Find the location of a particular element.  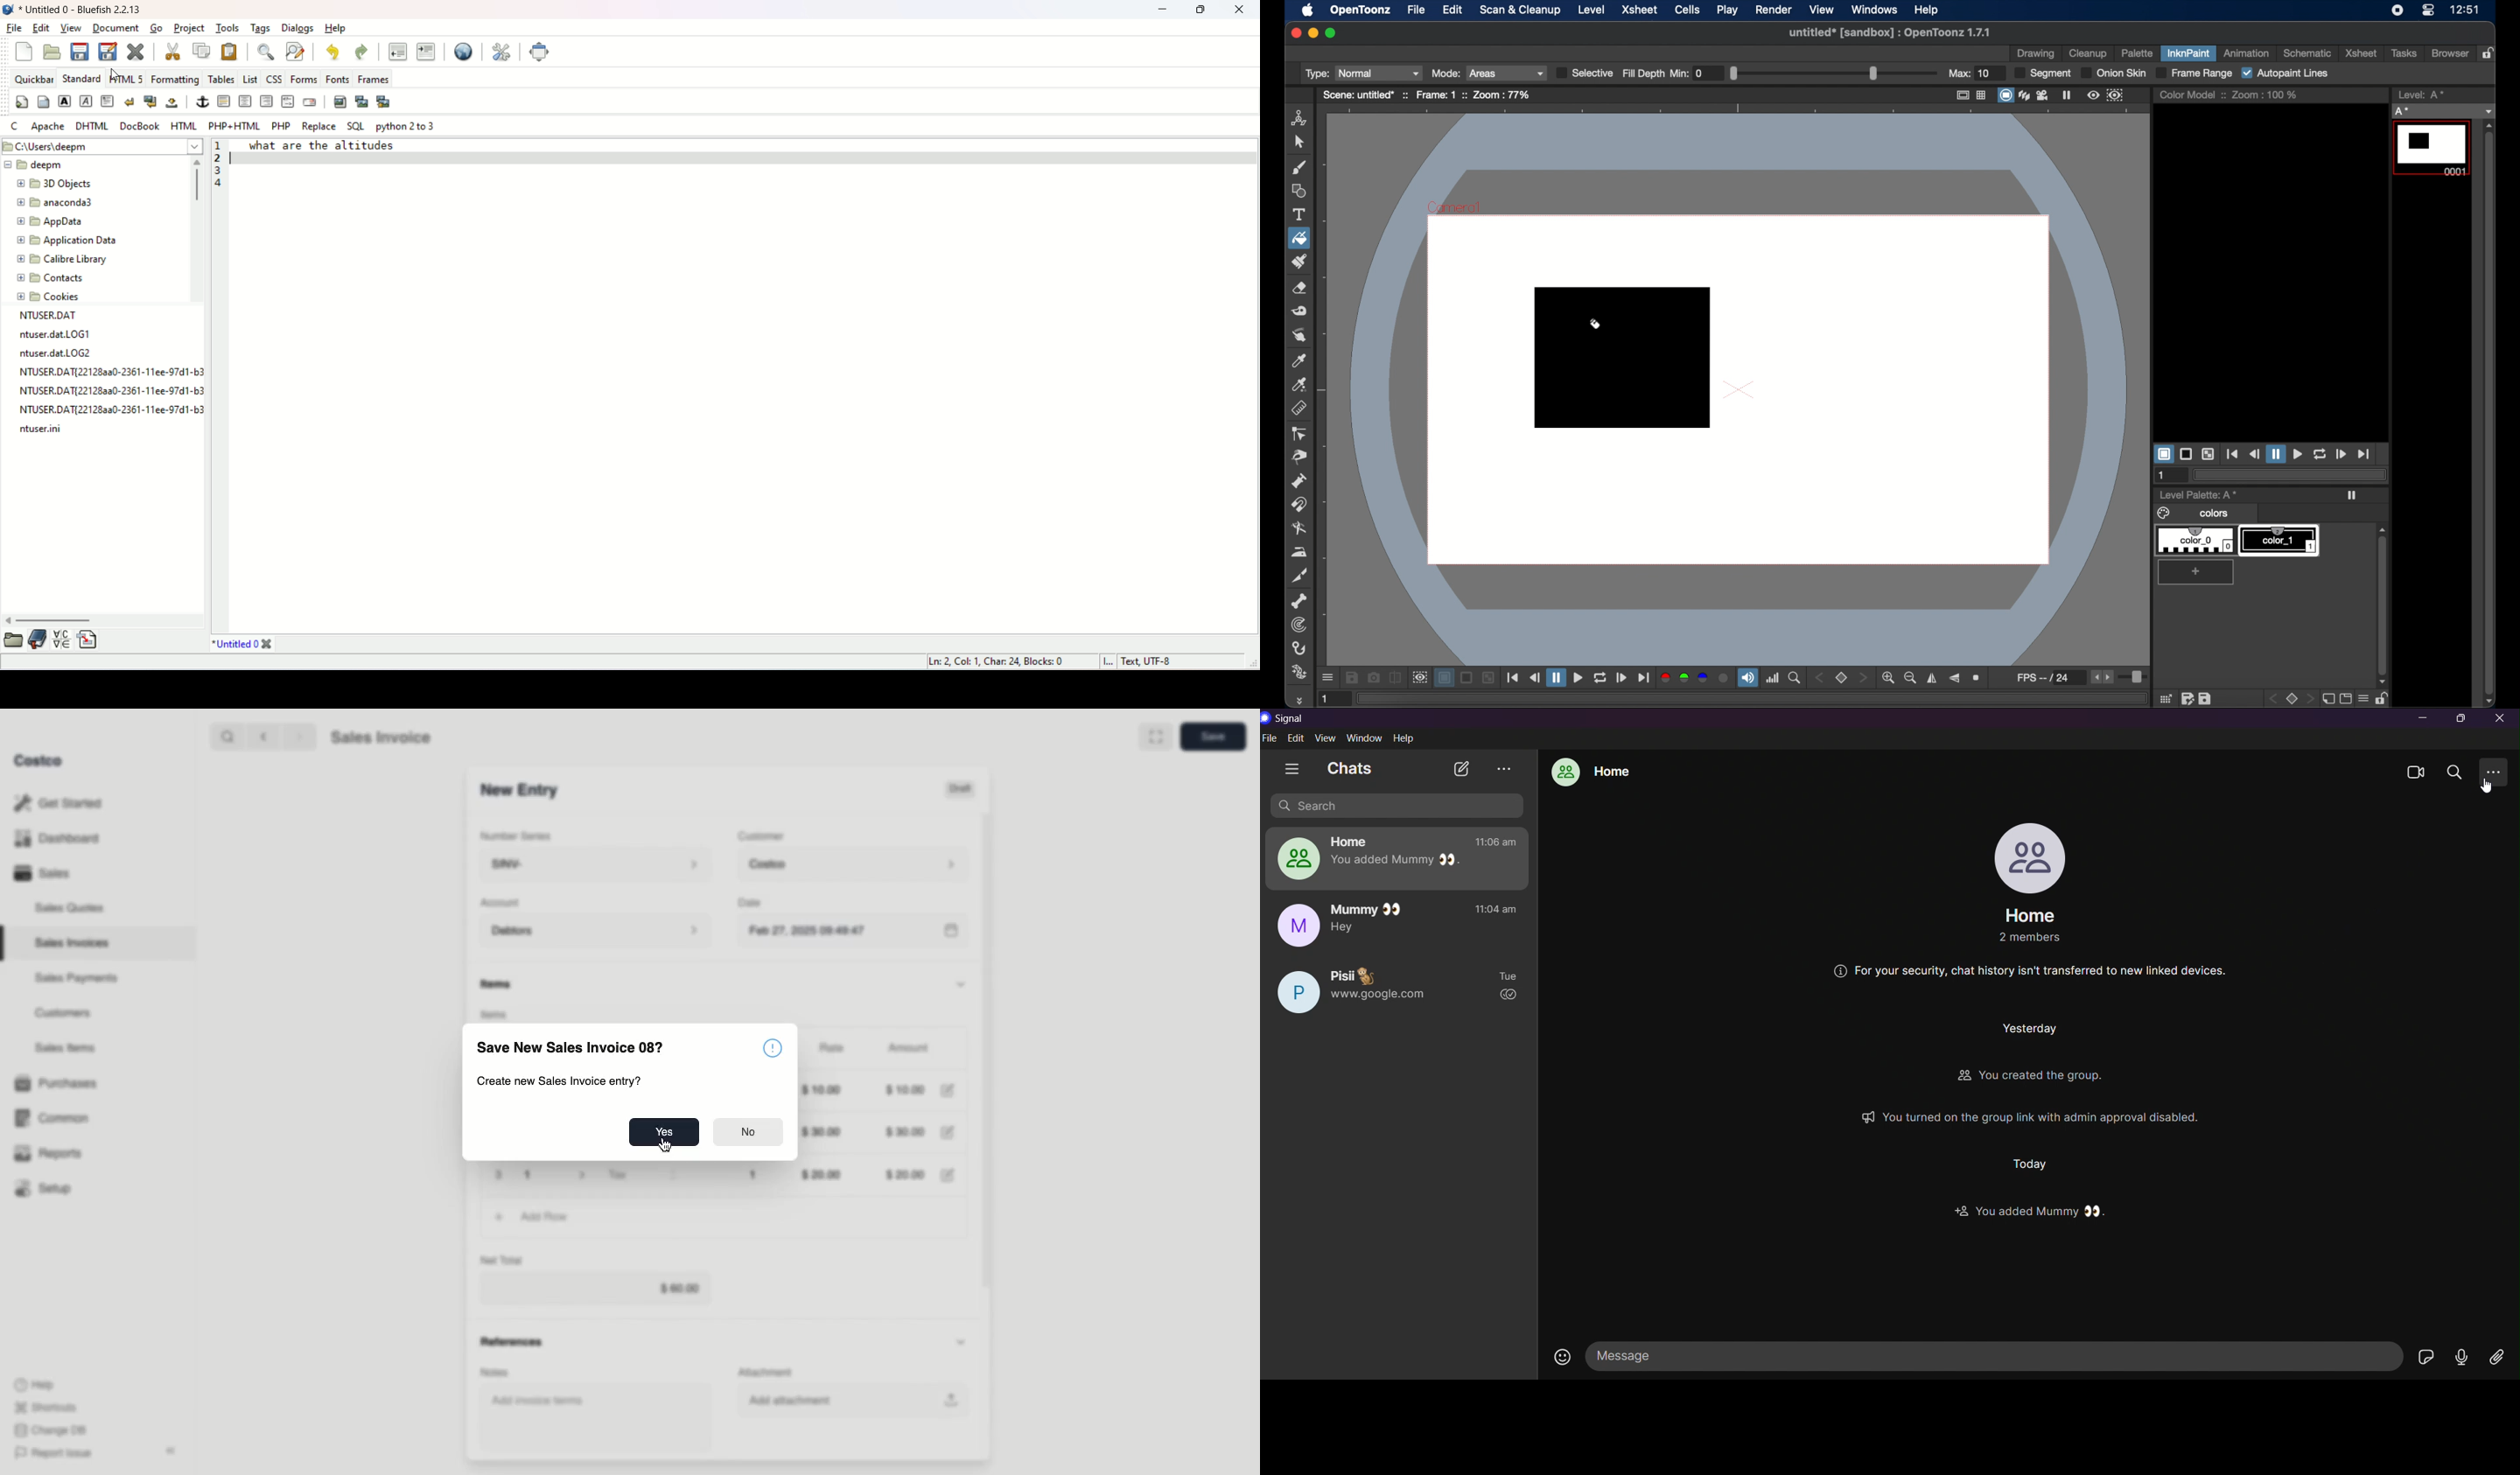

Common is located at coordinates (48, 1116).